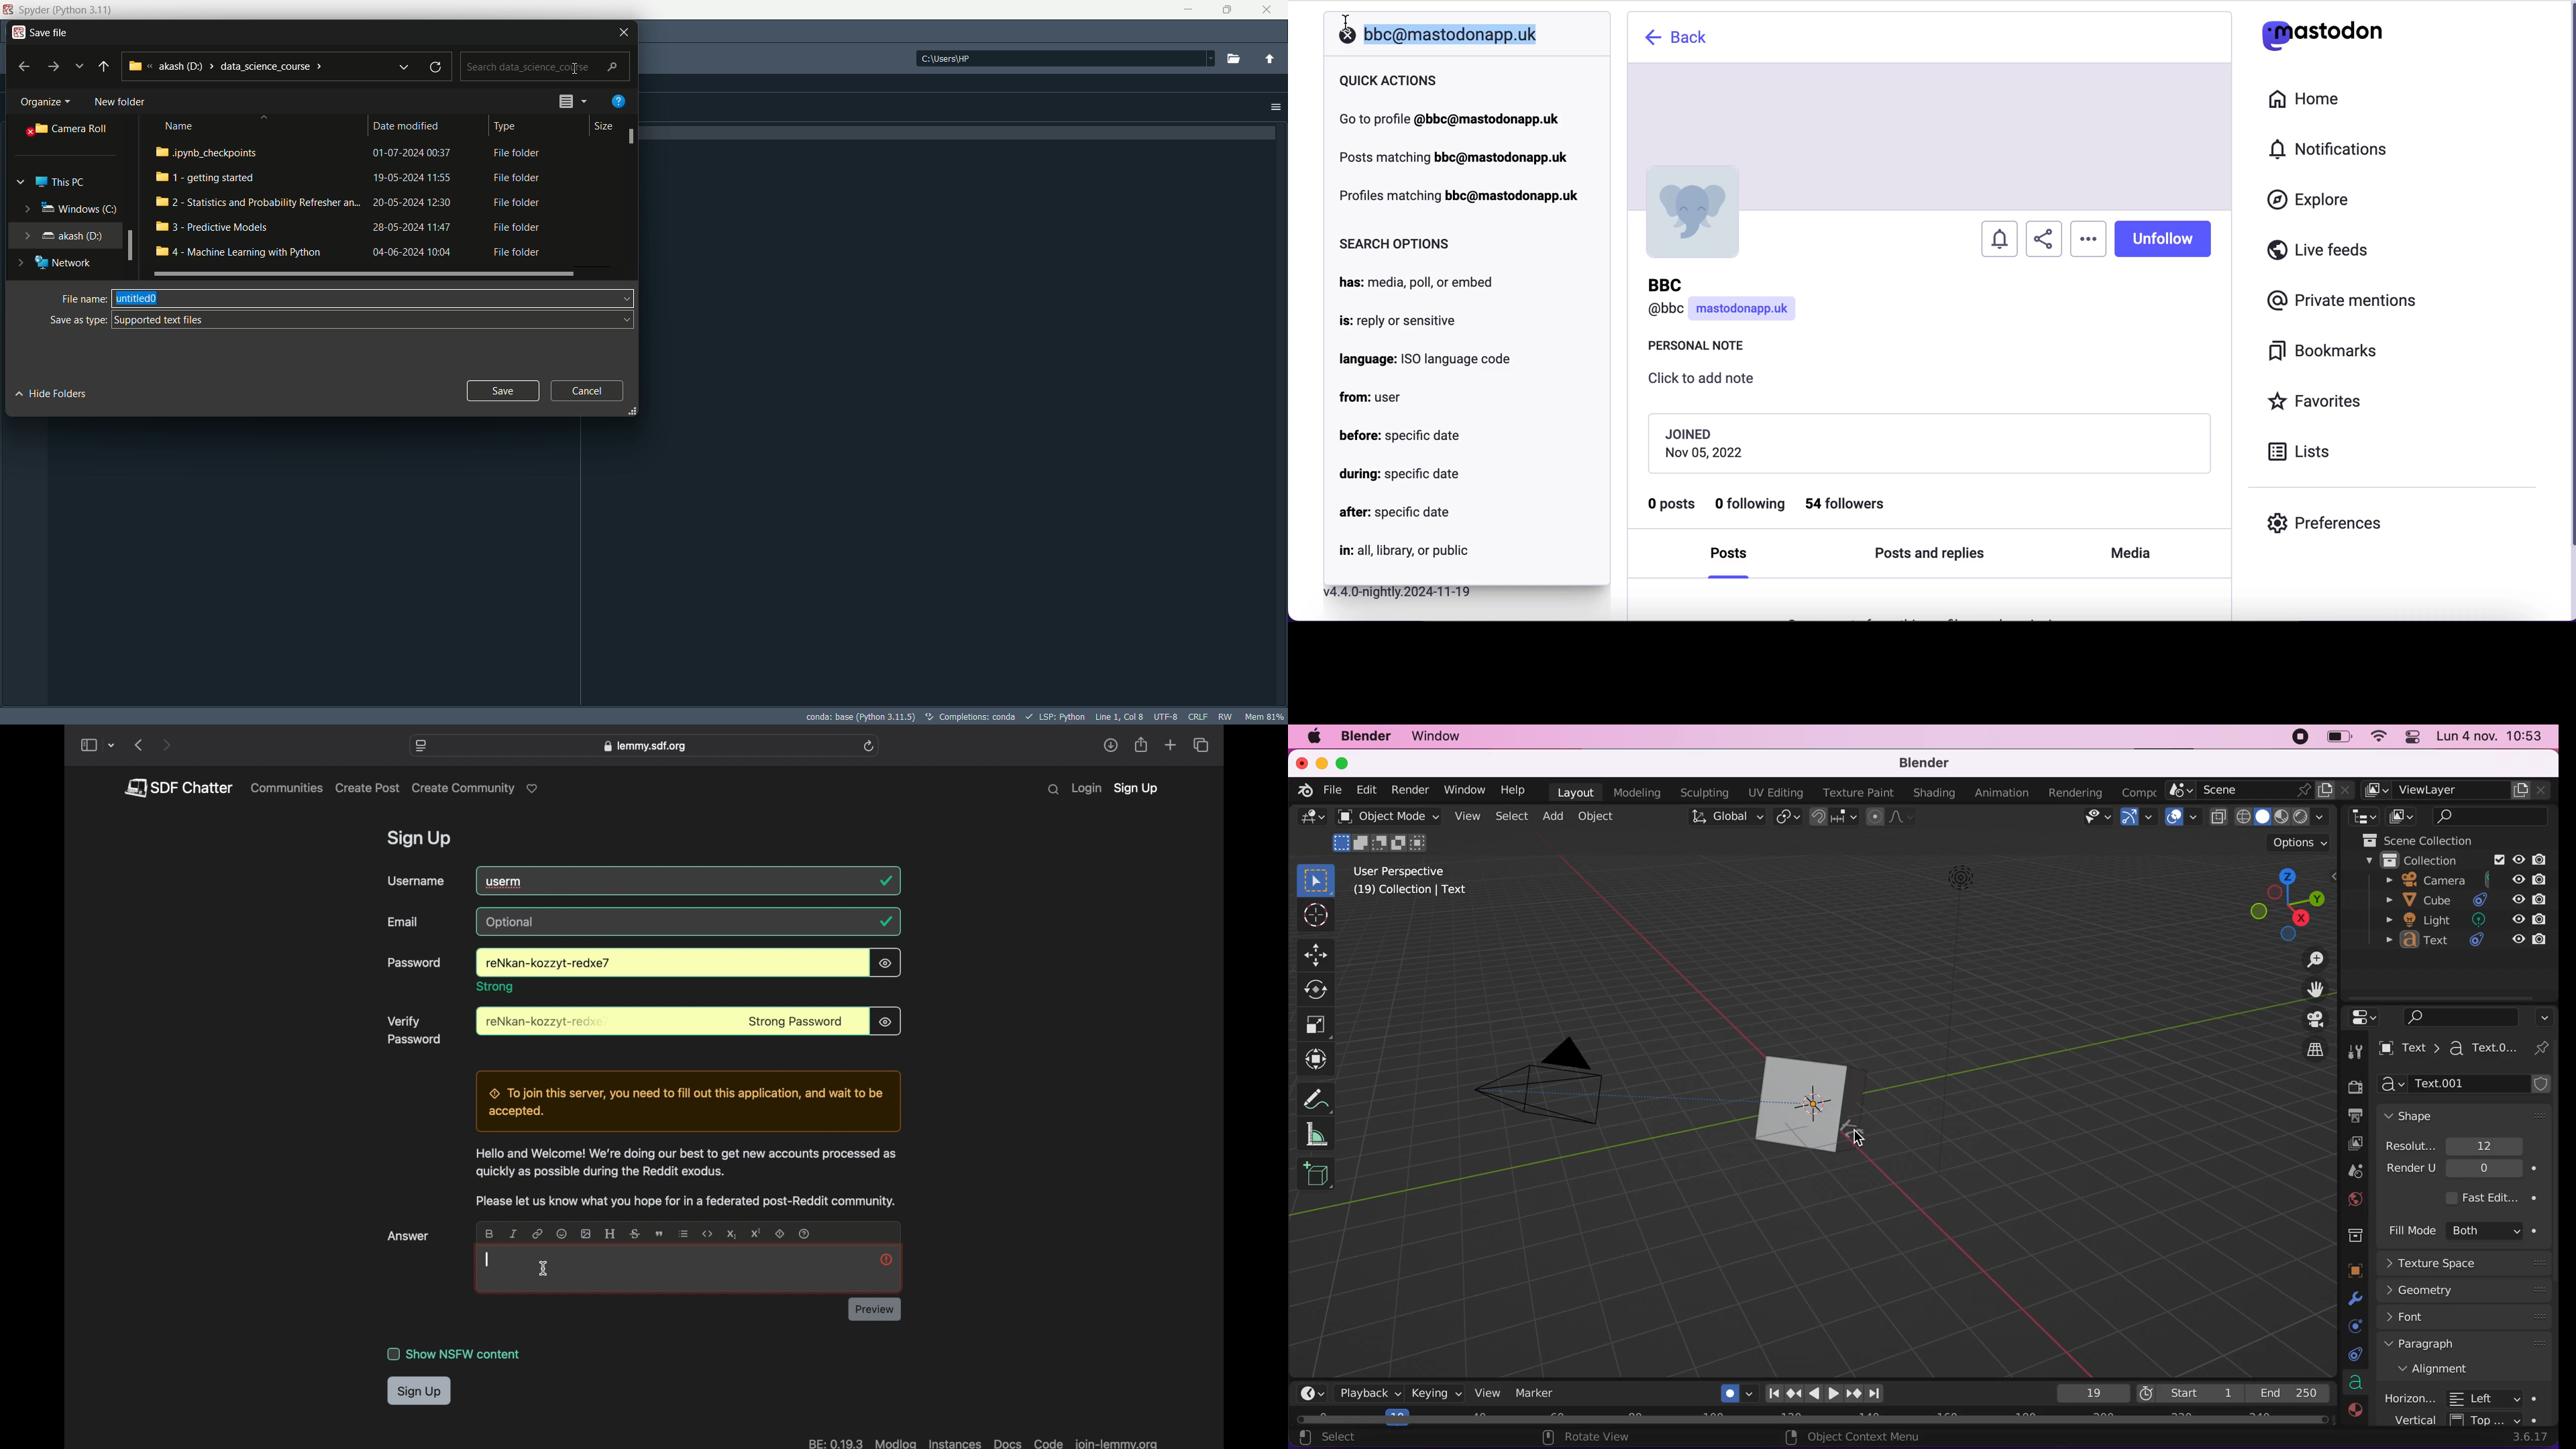 This screenshot has height=1456, width=2576. Describe the element at coordinates (2263, 791) in the screenshot. I see `scene` at that location.